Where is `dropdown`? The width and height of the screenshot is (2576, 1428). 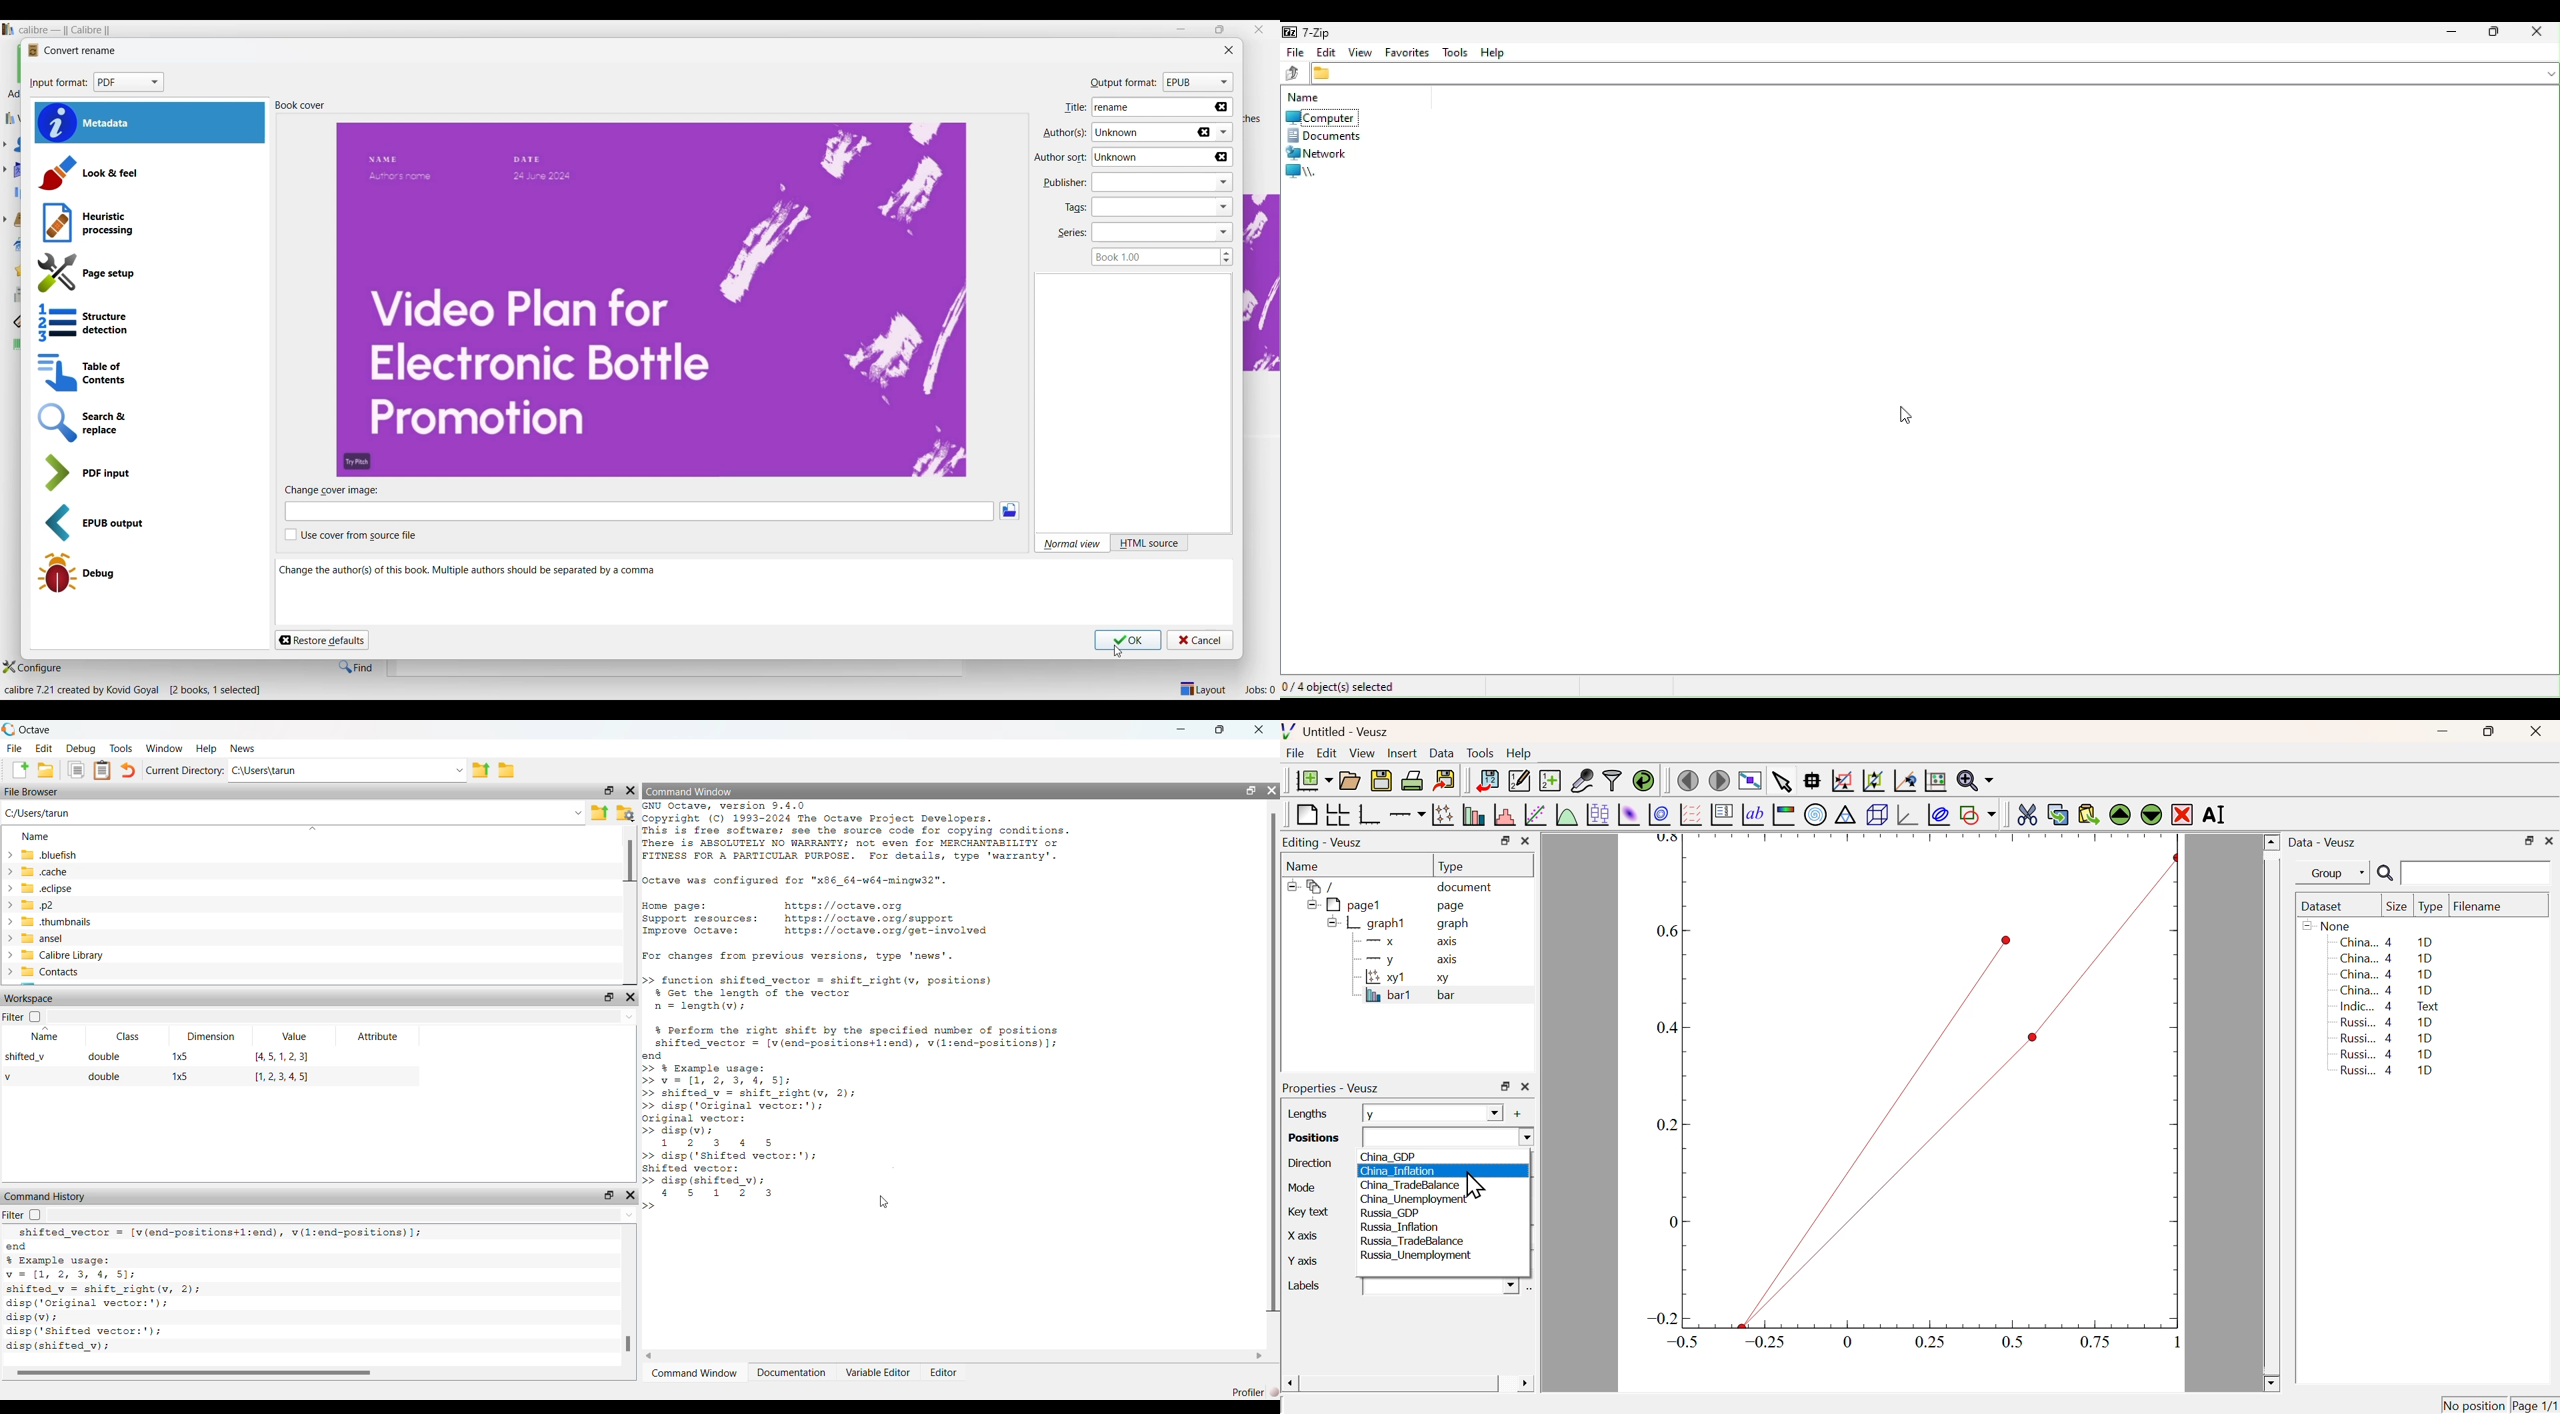
dropdown is located at coordinates (1224, 183).